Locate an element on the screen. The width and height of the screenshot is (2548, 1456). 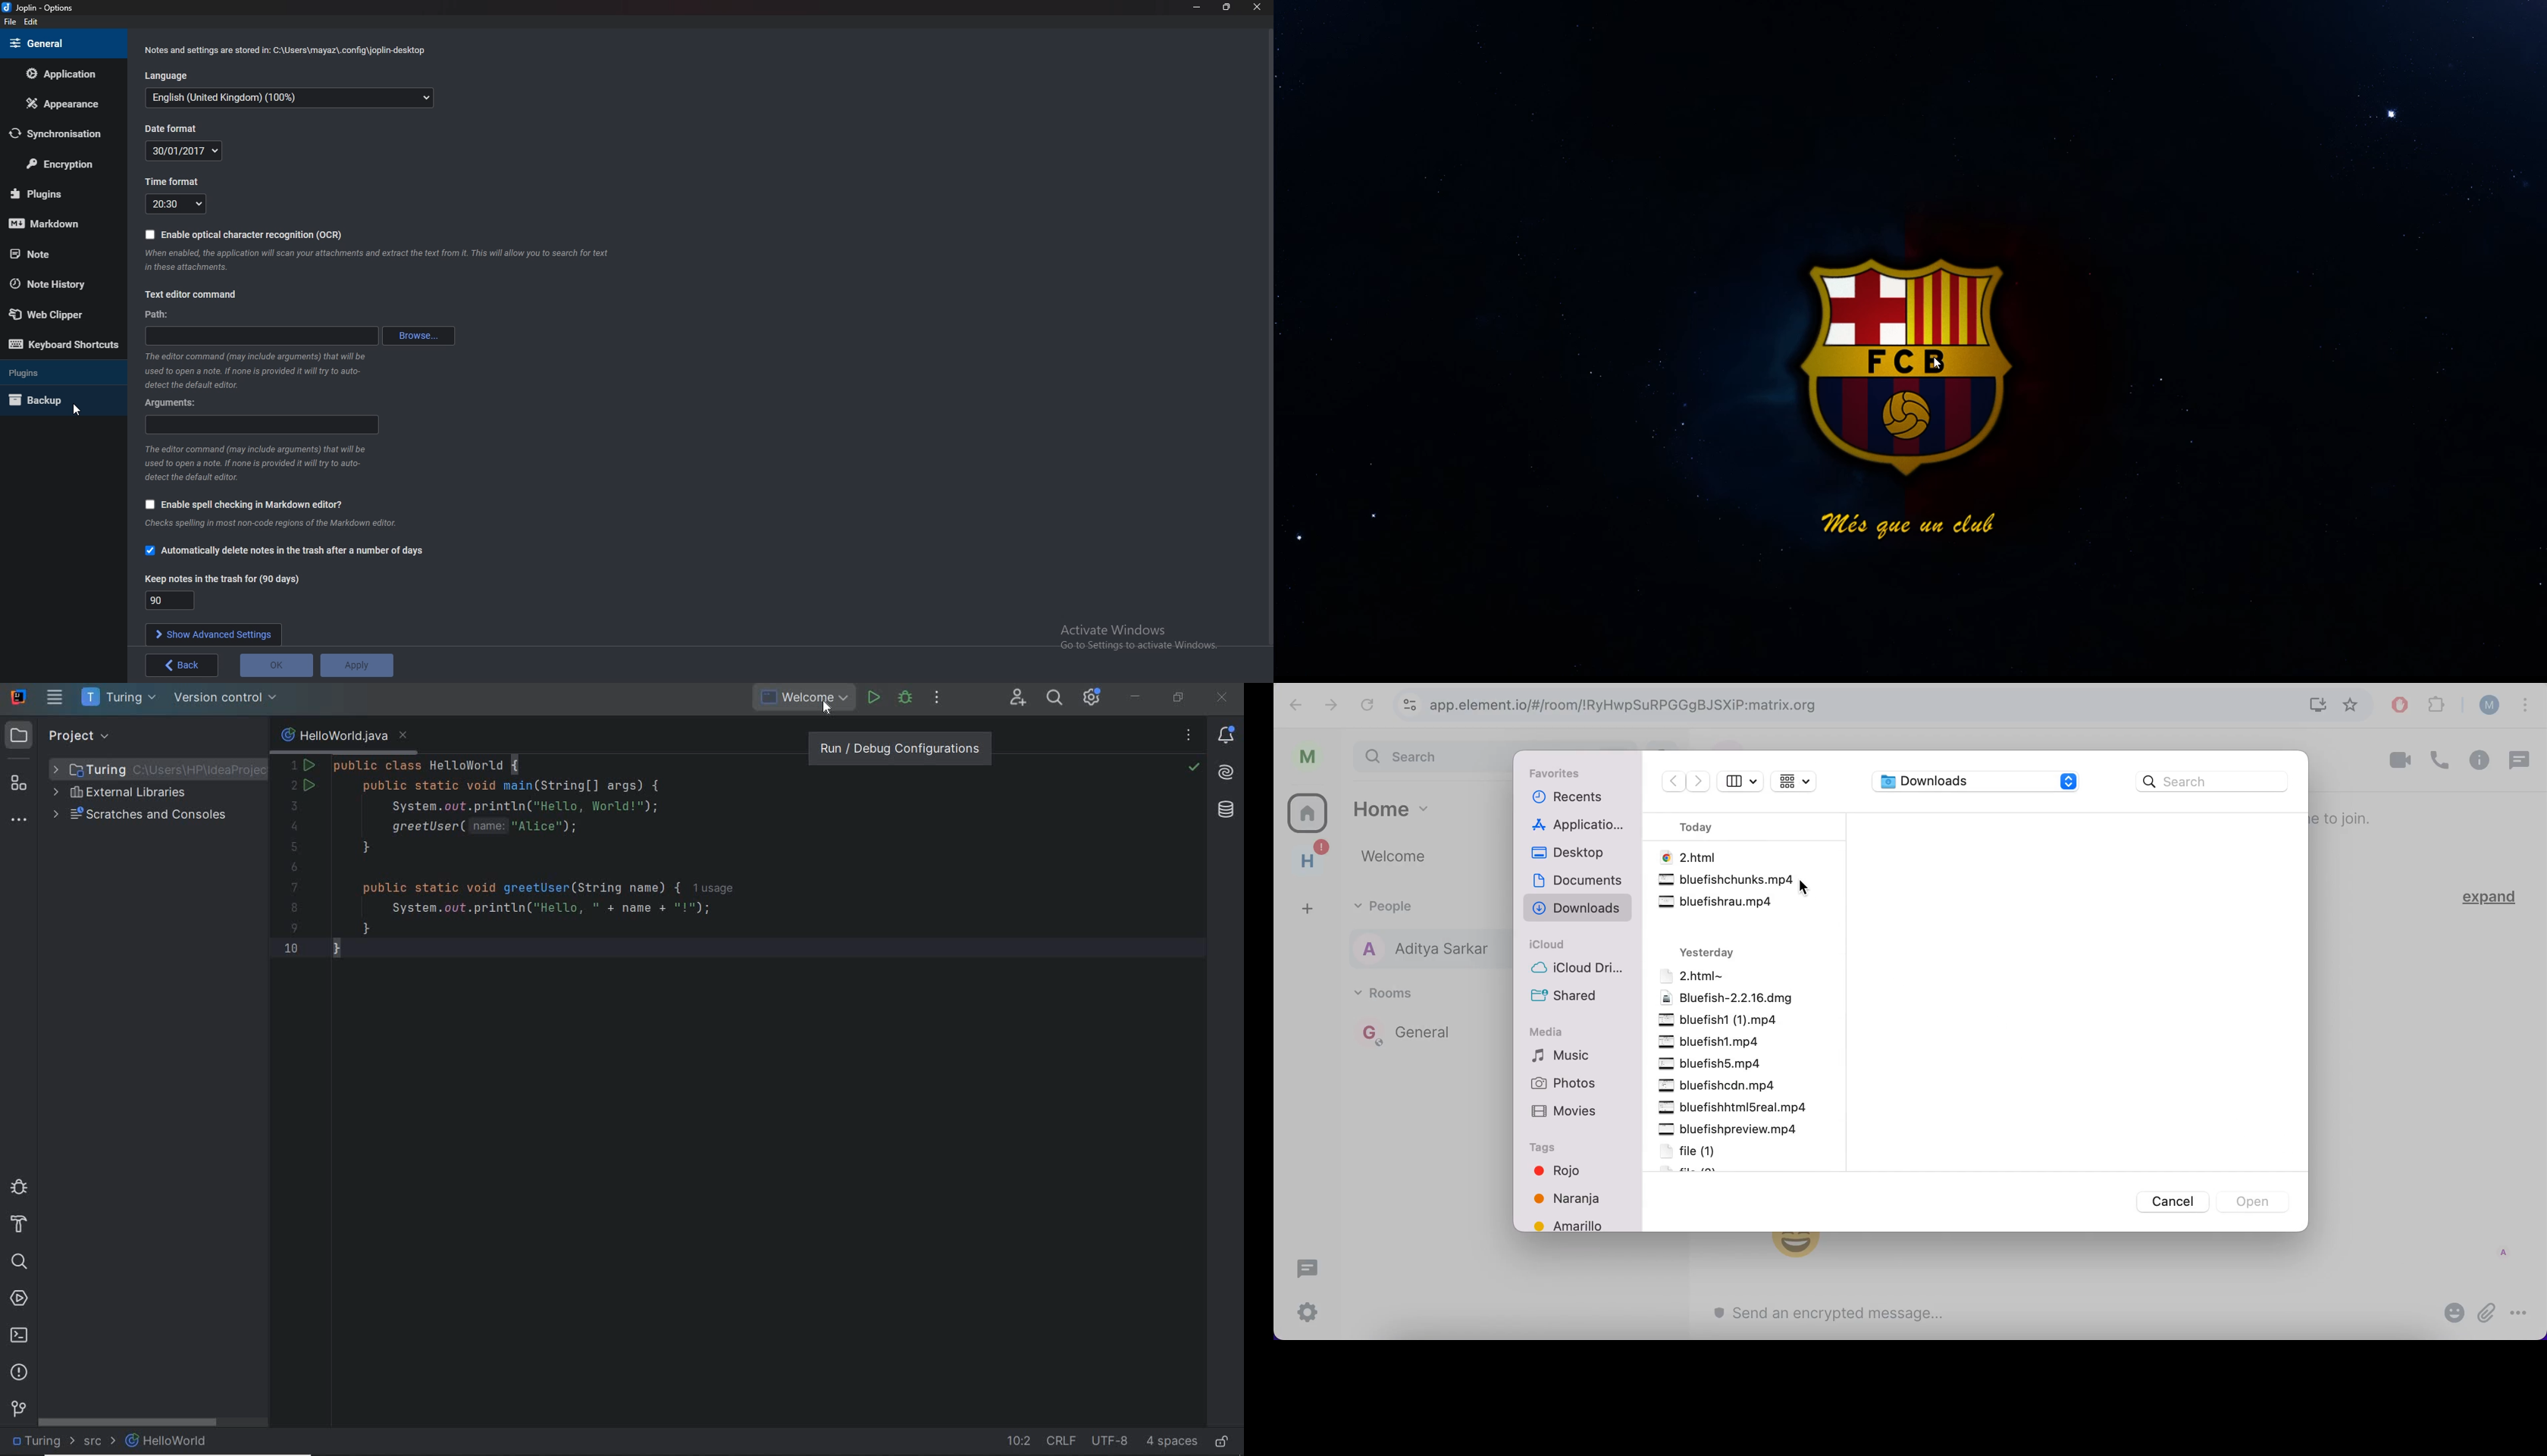
forward is located at coordinates (1330, 705).